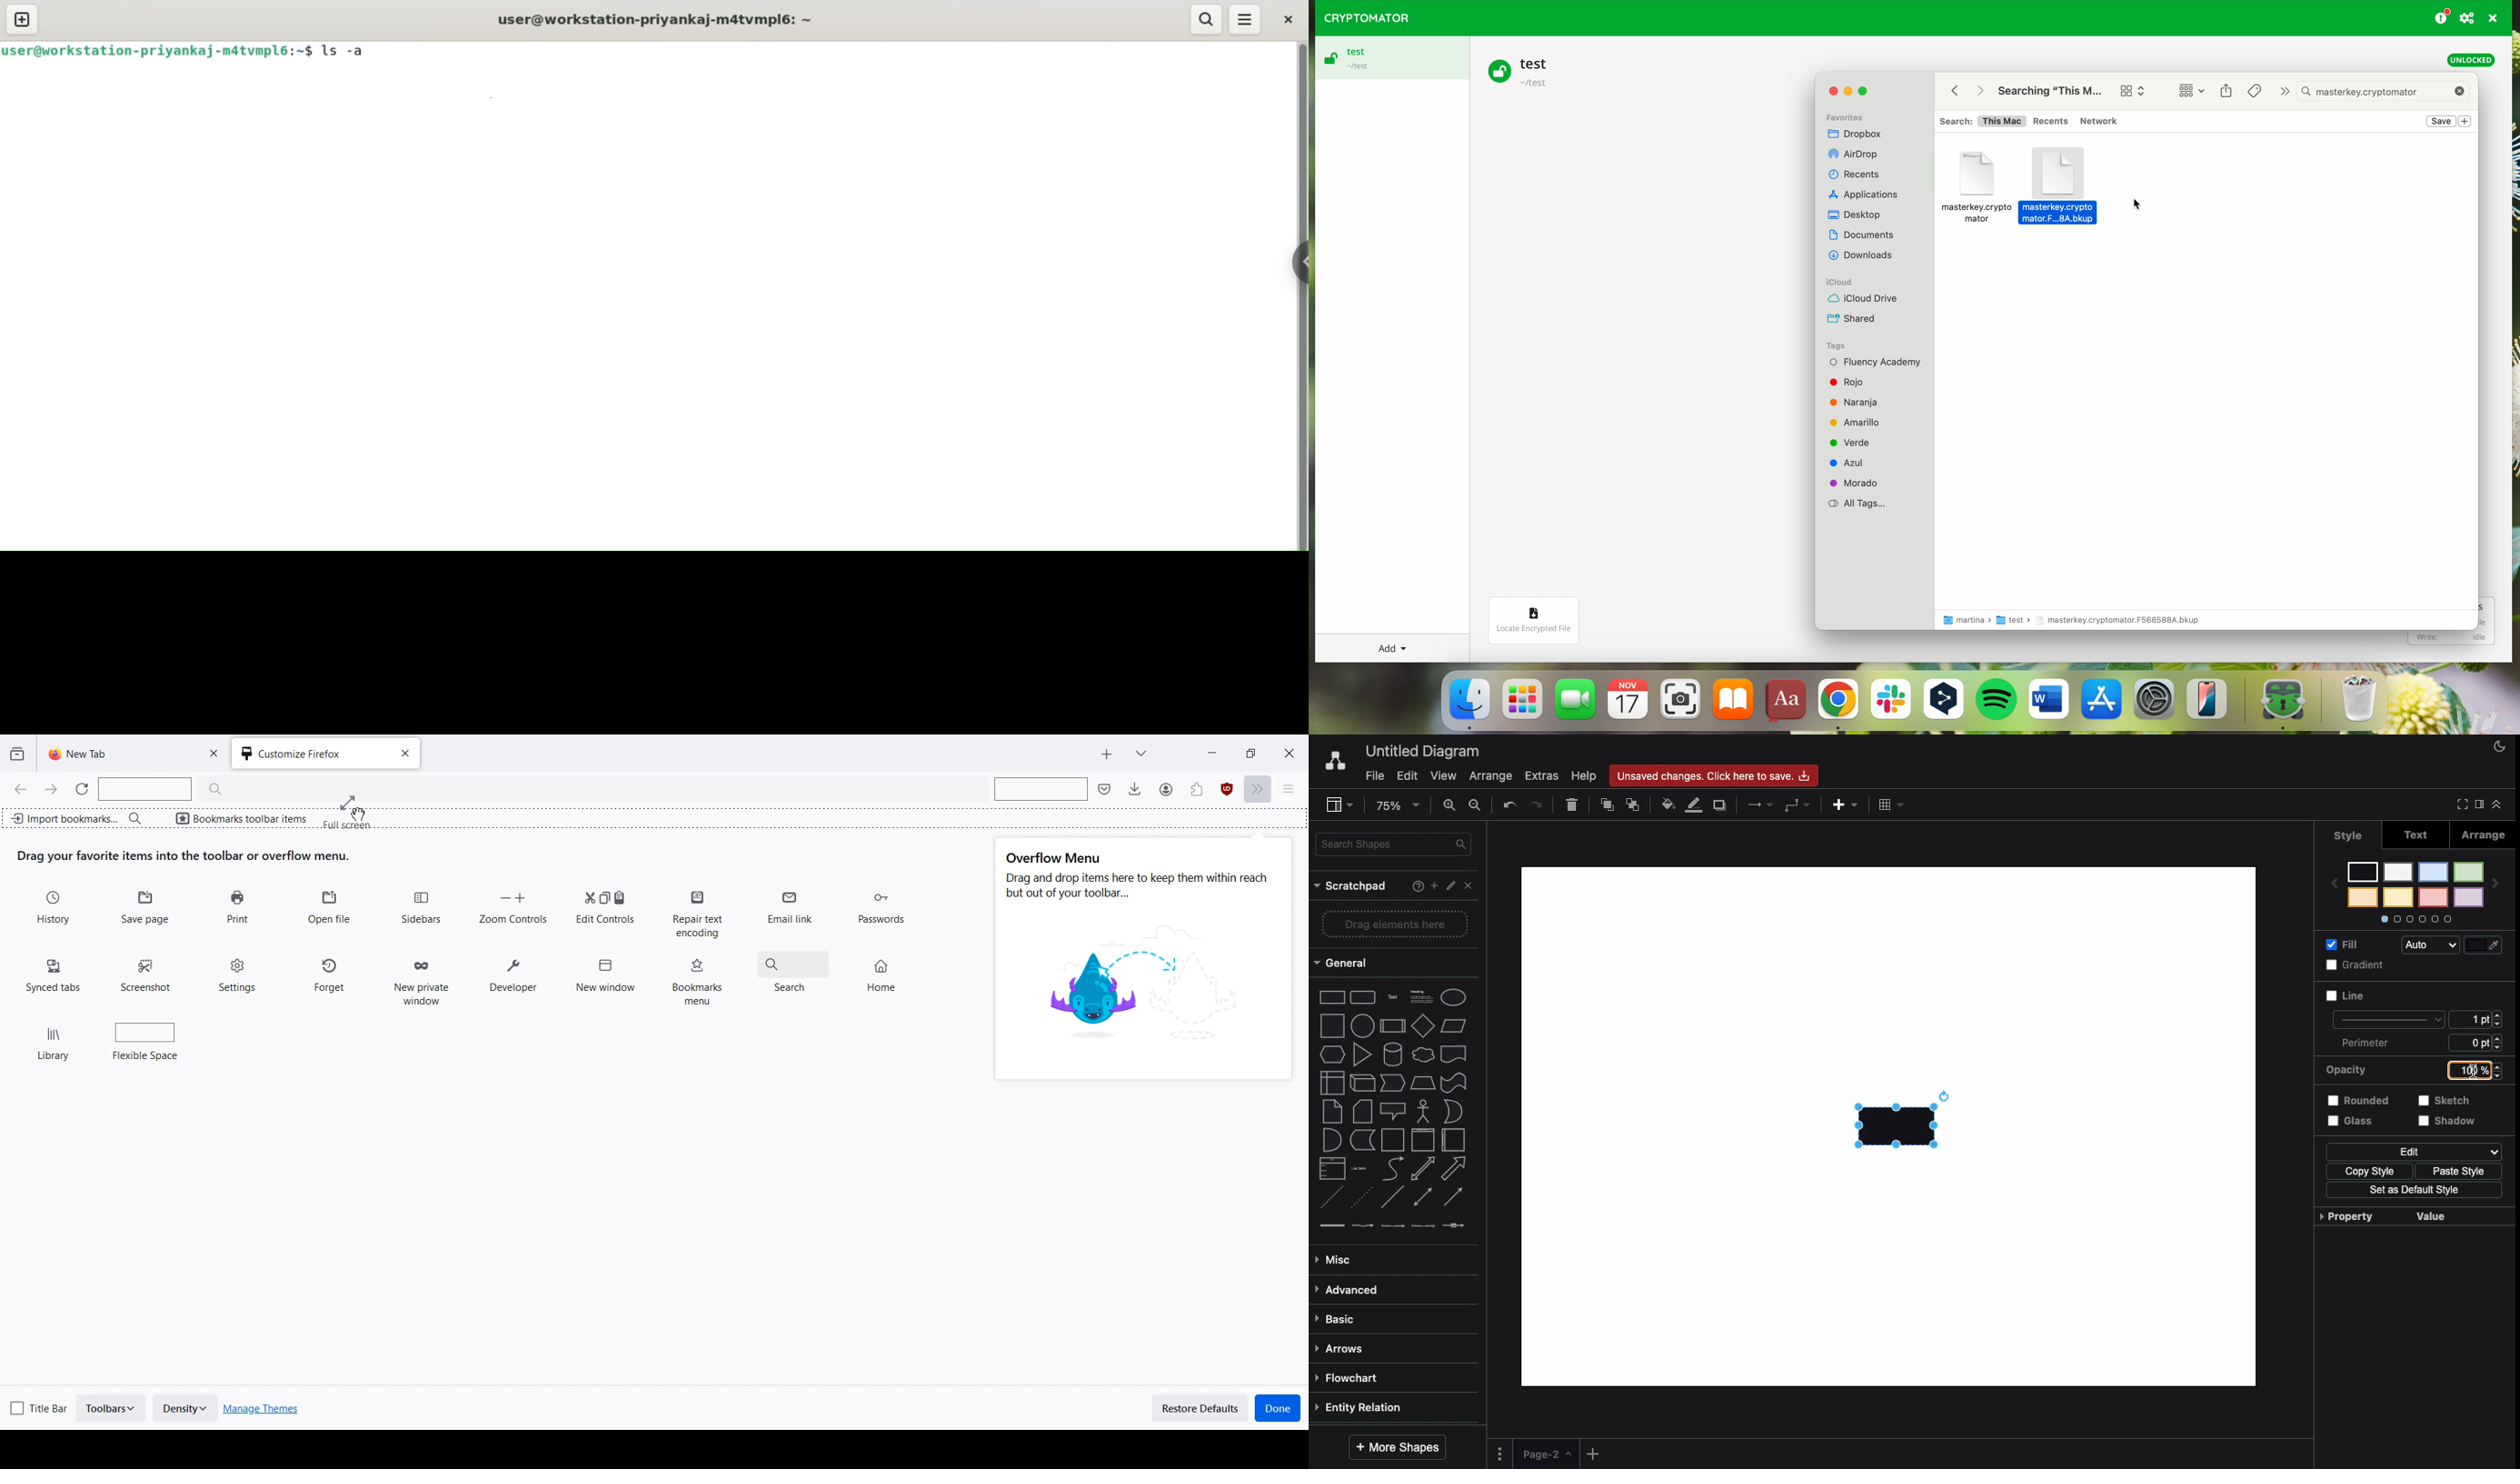 The image size is (2520, 1484). What do you see at coordinates (40, 1406) in the screenshot?
I see `Title Bar` at bounding box center [40, 1406].